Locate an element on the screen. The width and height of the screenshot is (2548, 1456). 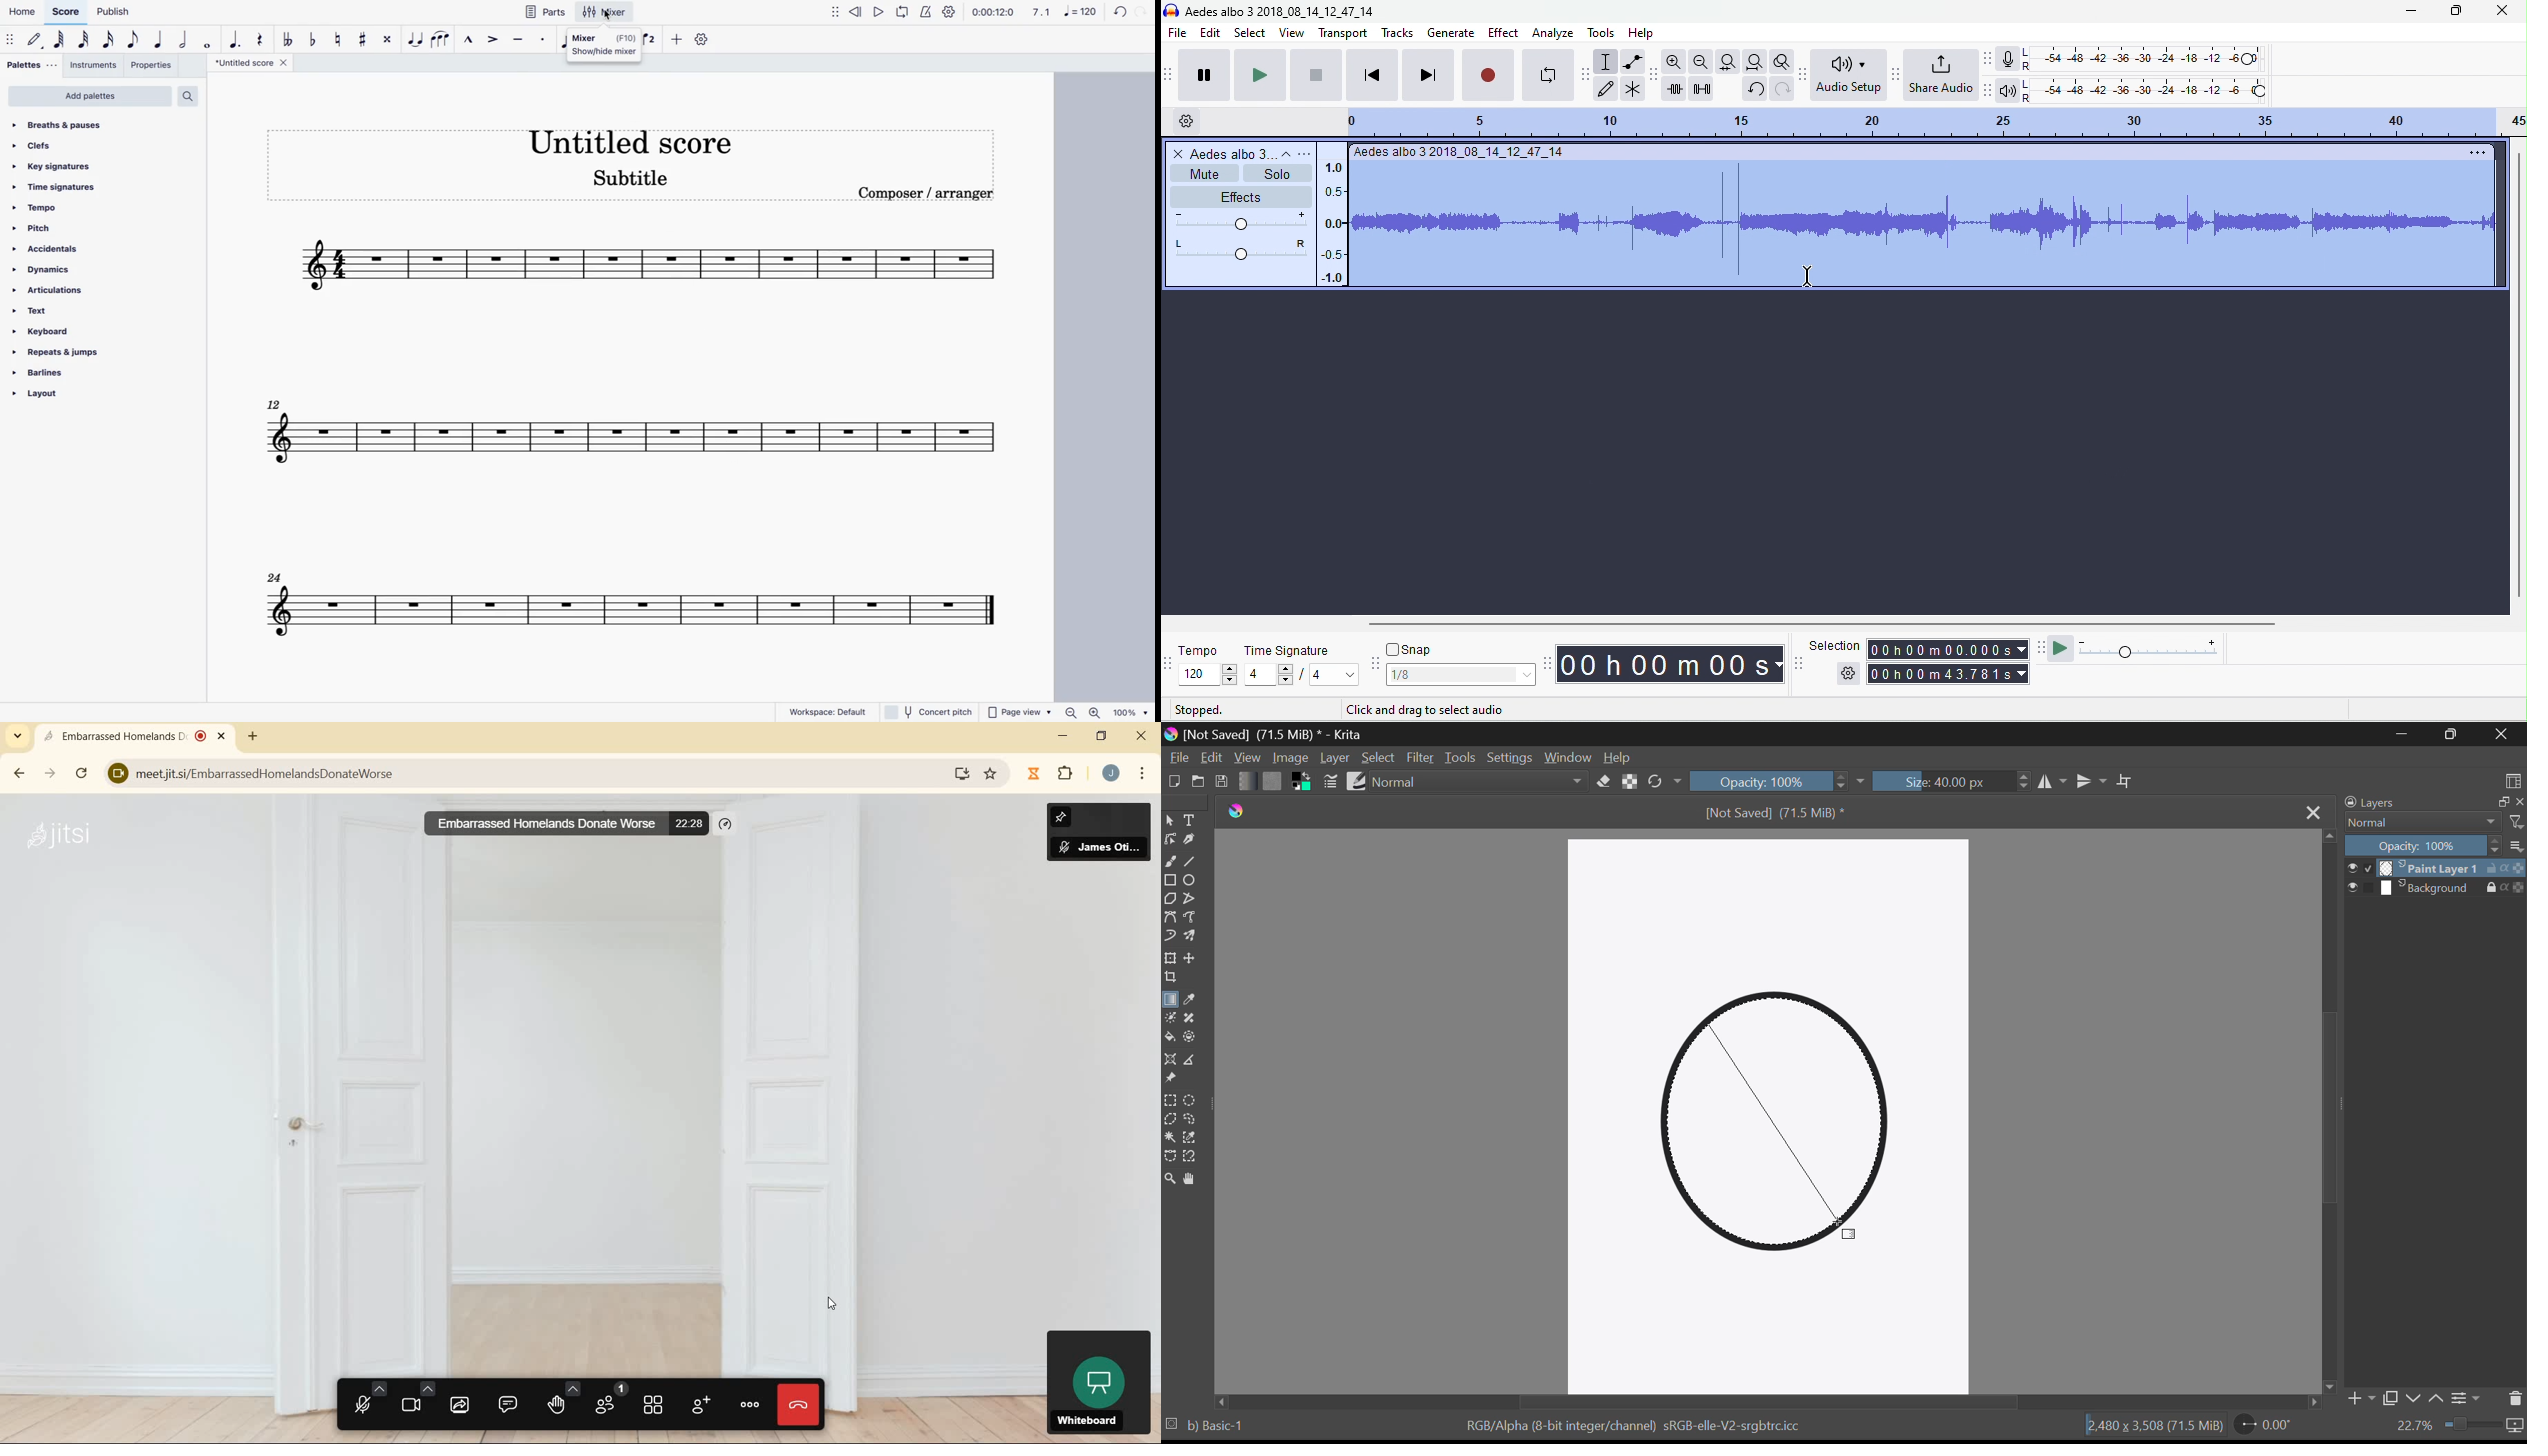
maximize is located at coordinates (2455, 10).